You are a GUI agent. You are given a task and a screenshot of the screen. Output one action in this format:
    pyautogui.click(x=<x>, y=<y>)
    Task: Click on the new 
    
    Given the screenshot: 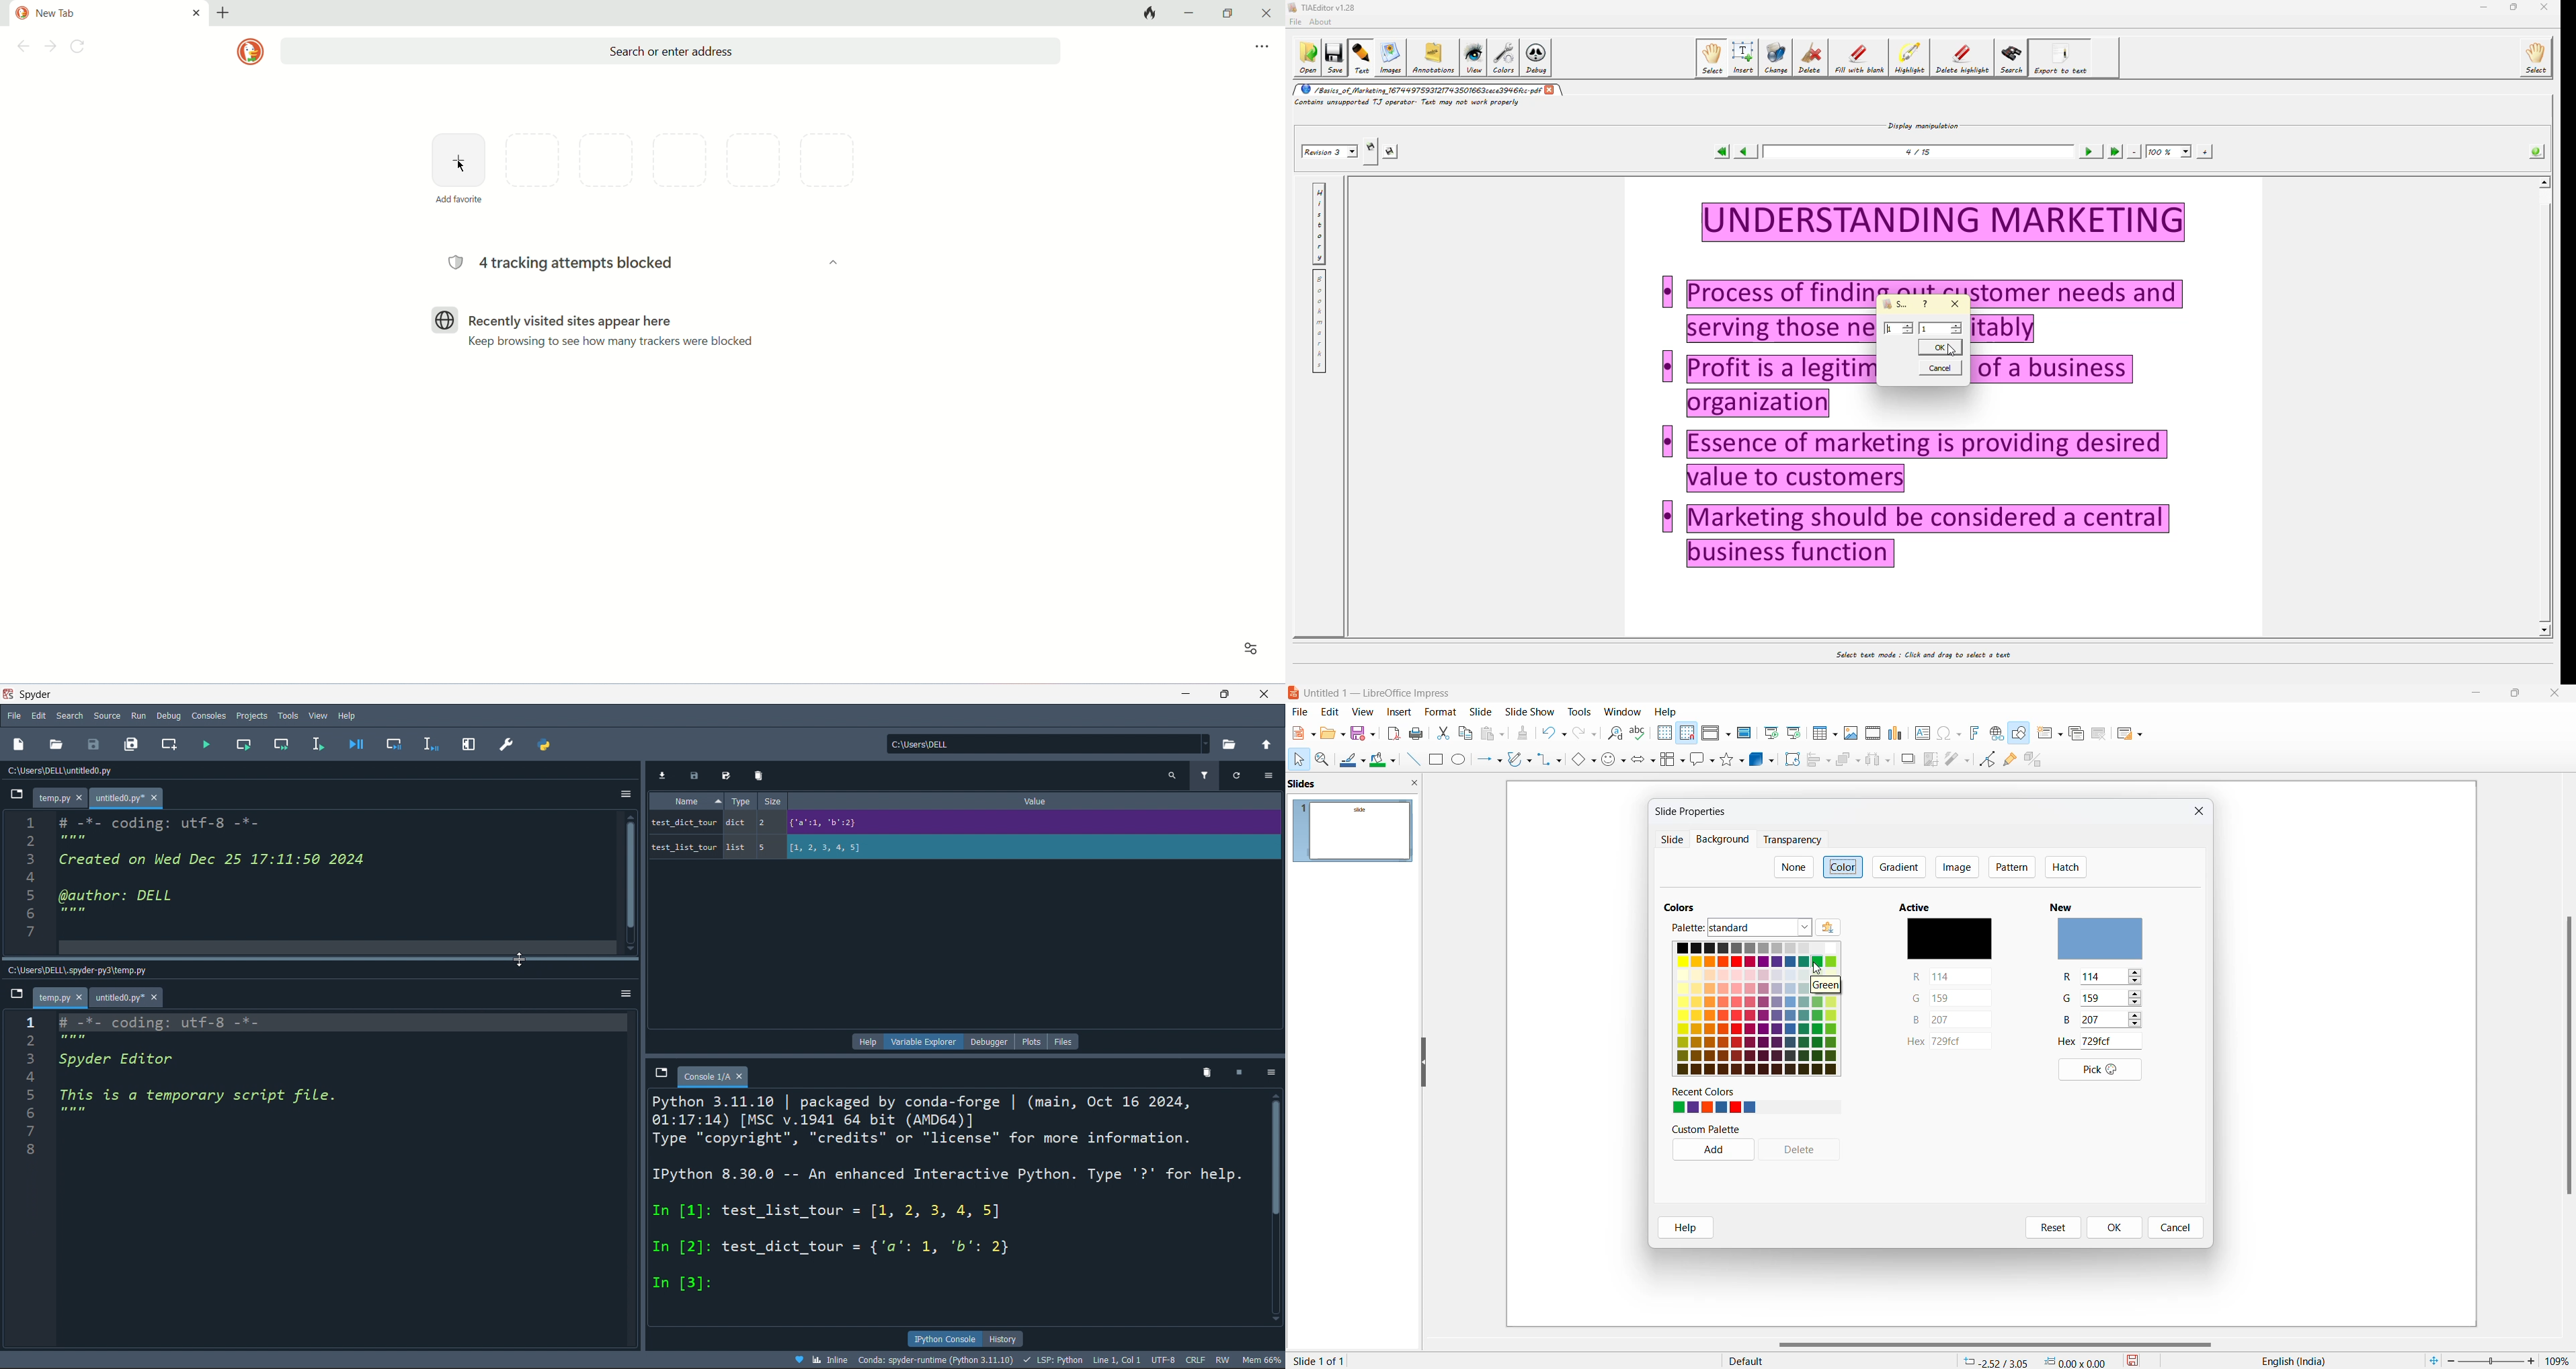 What is the action you would take?
    pyautogui.click(x=2066, y=904)
    